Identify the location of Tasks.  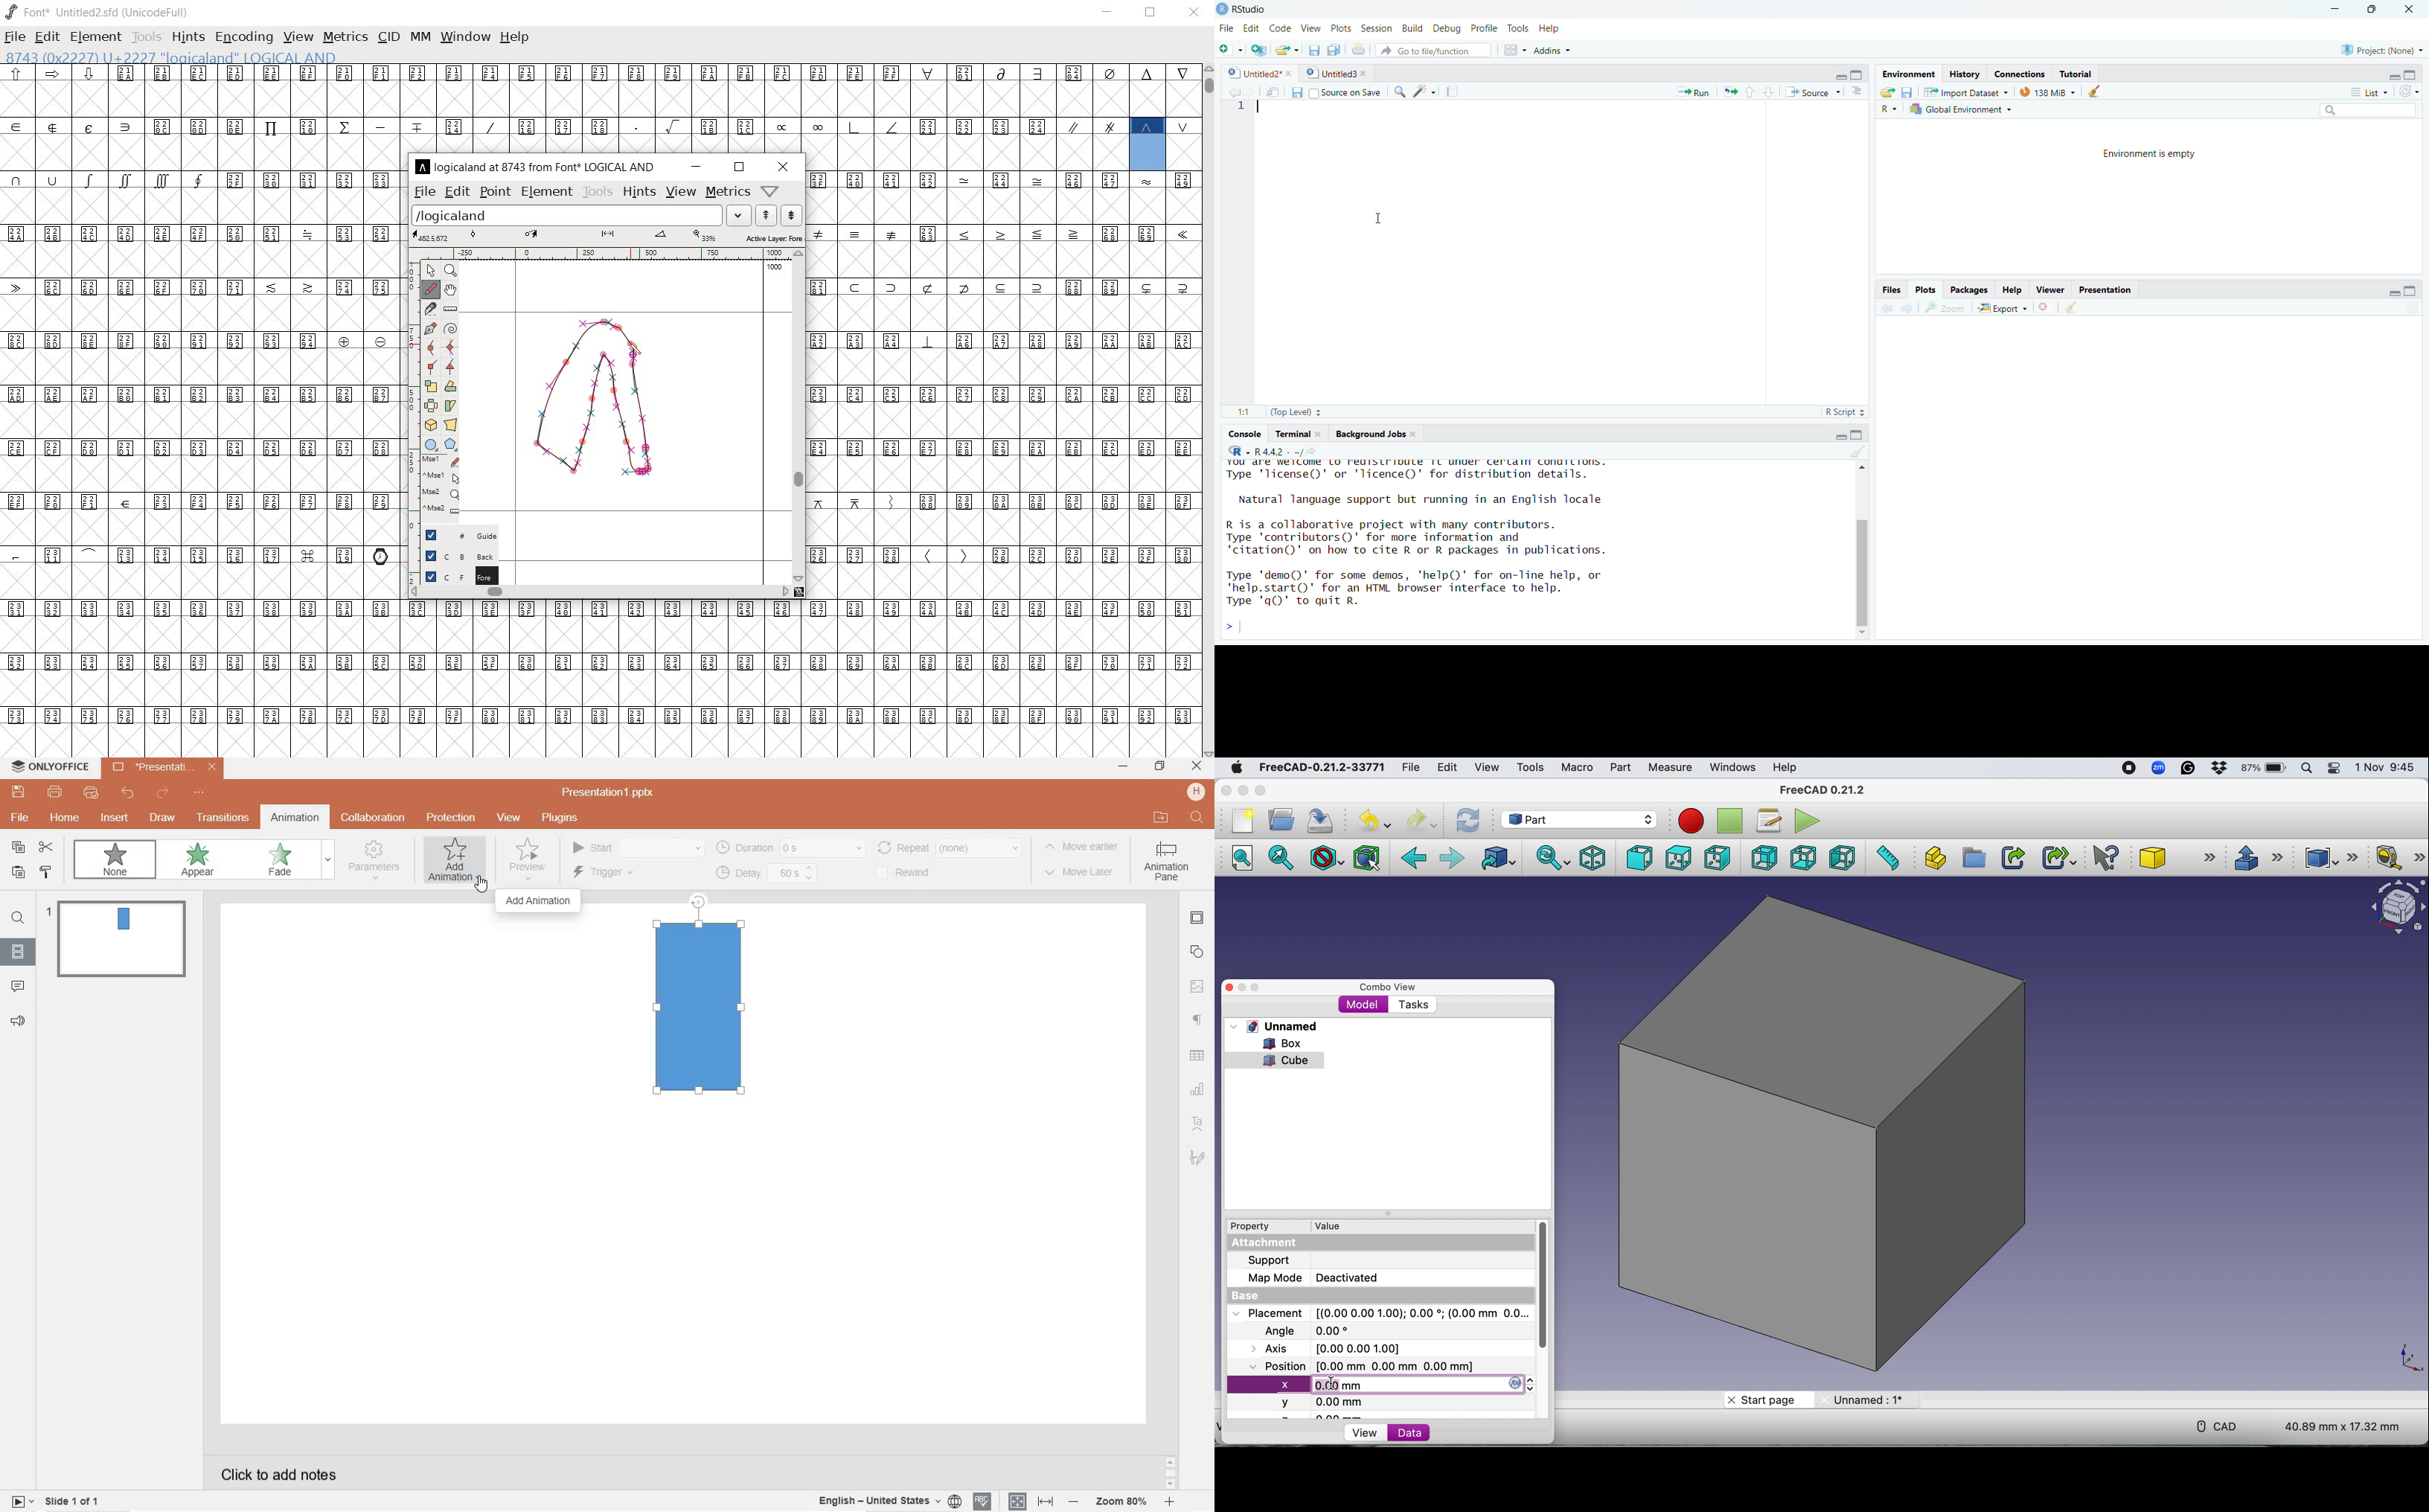
(1413, 1006).